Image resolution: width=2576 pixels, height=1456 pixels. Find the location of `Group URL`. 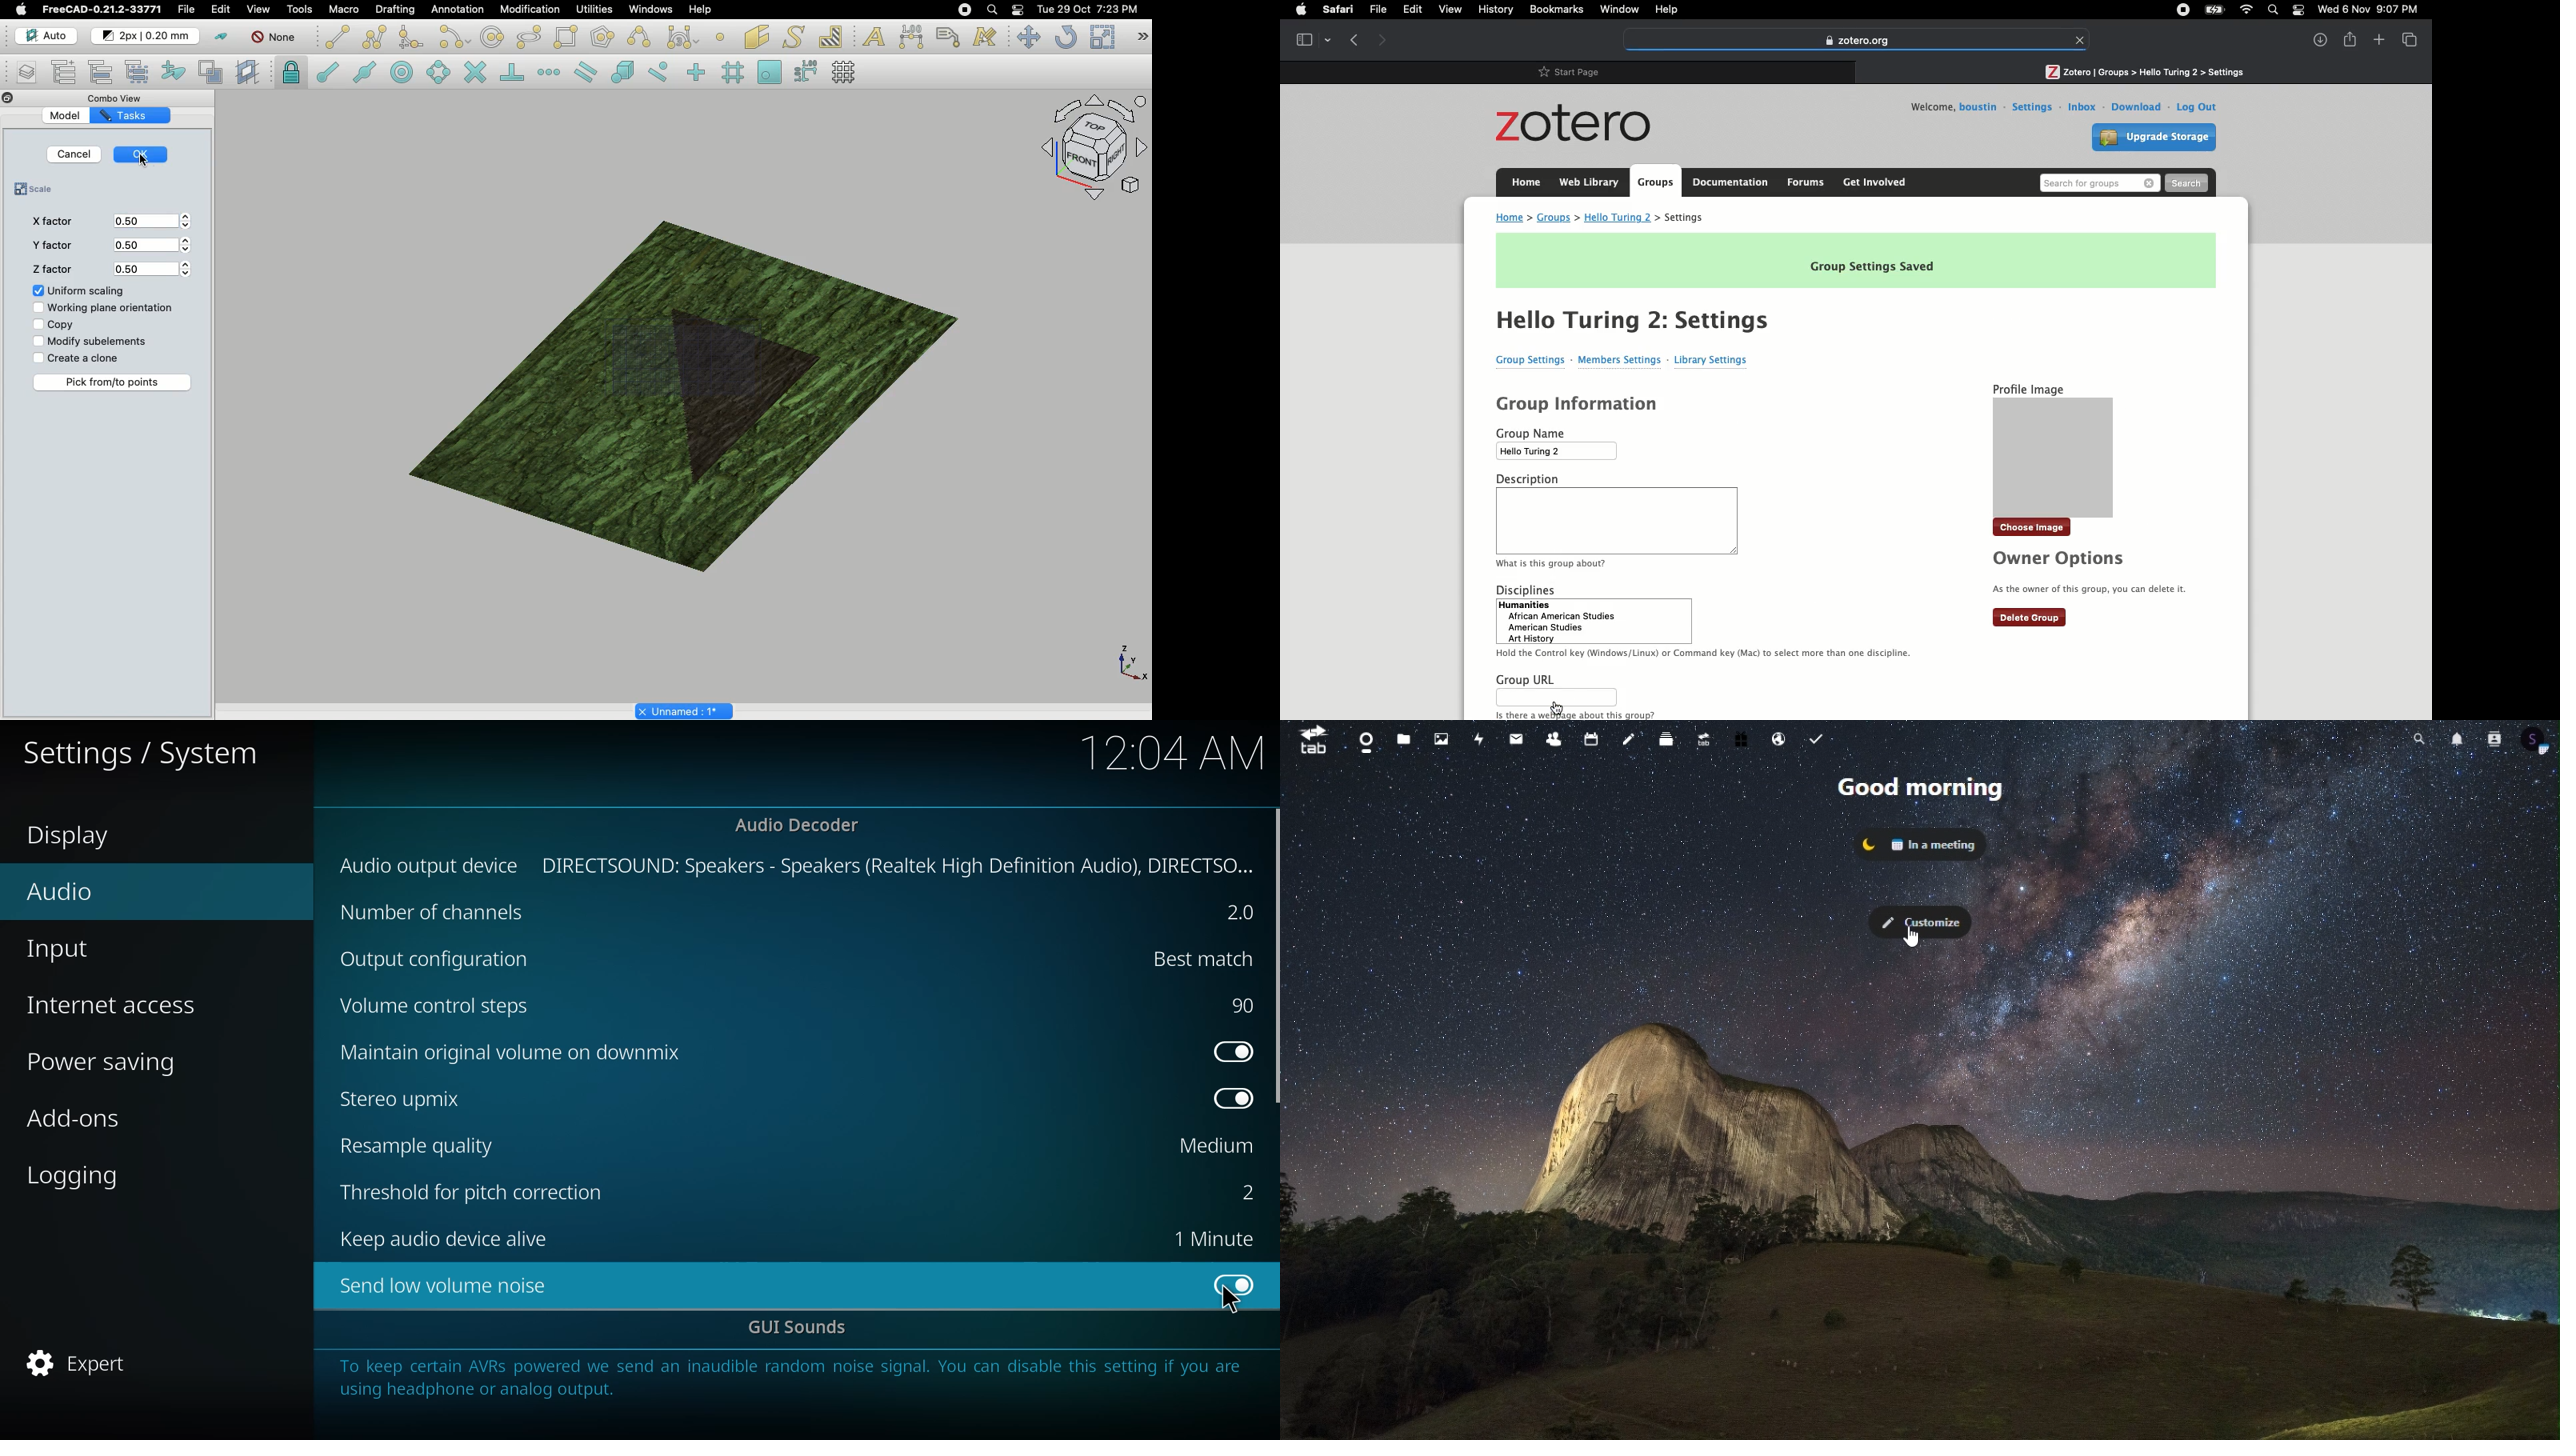

Group URL is located at coordinates (1576, 695).